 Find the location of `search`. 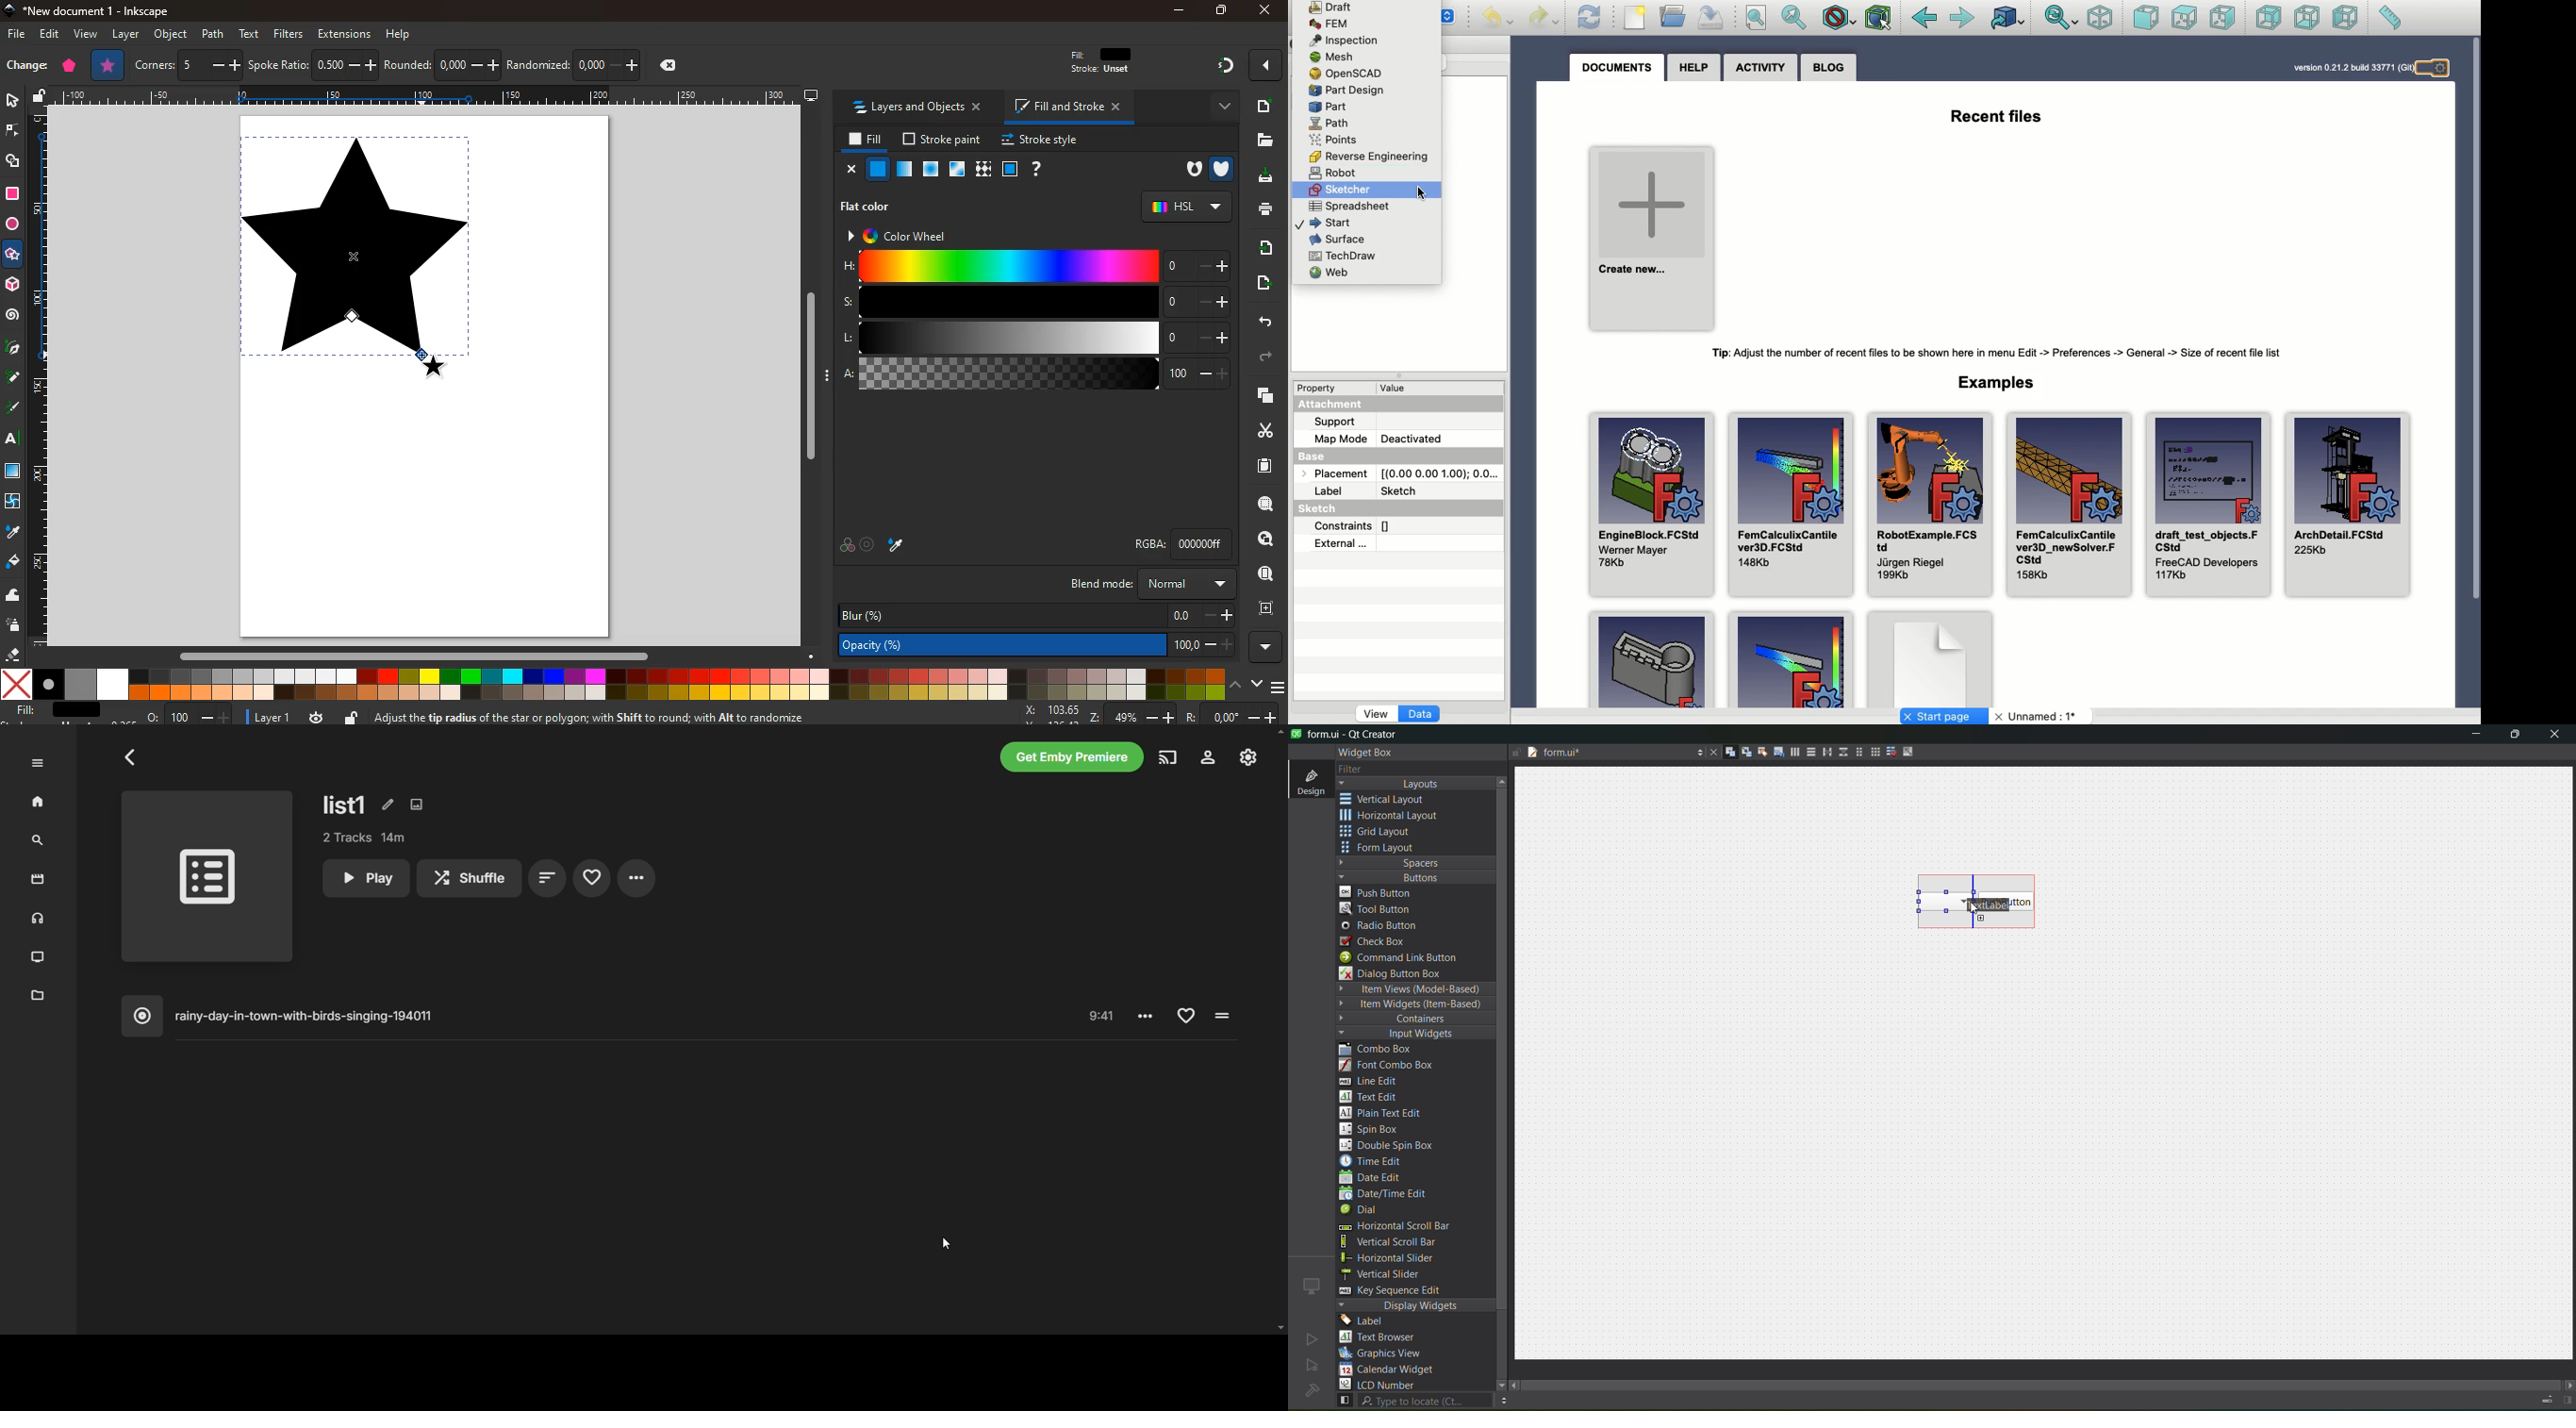

search is located at coordinates (1262, 540).